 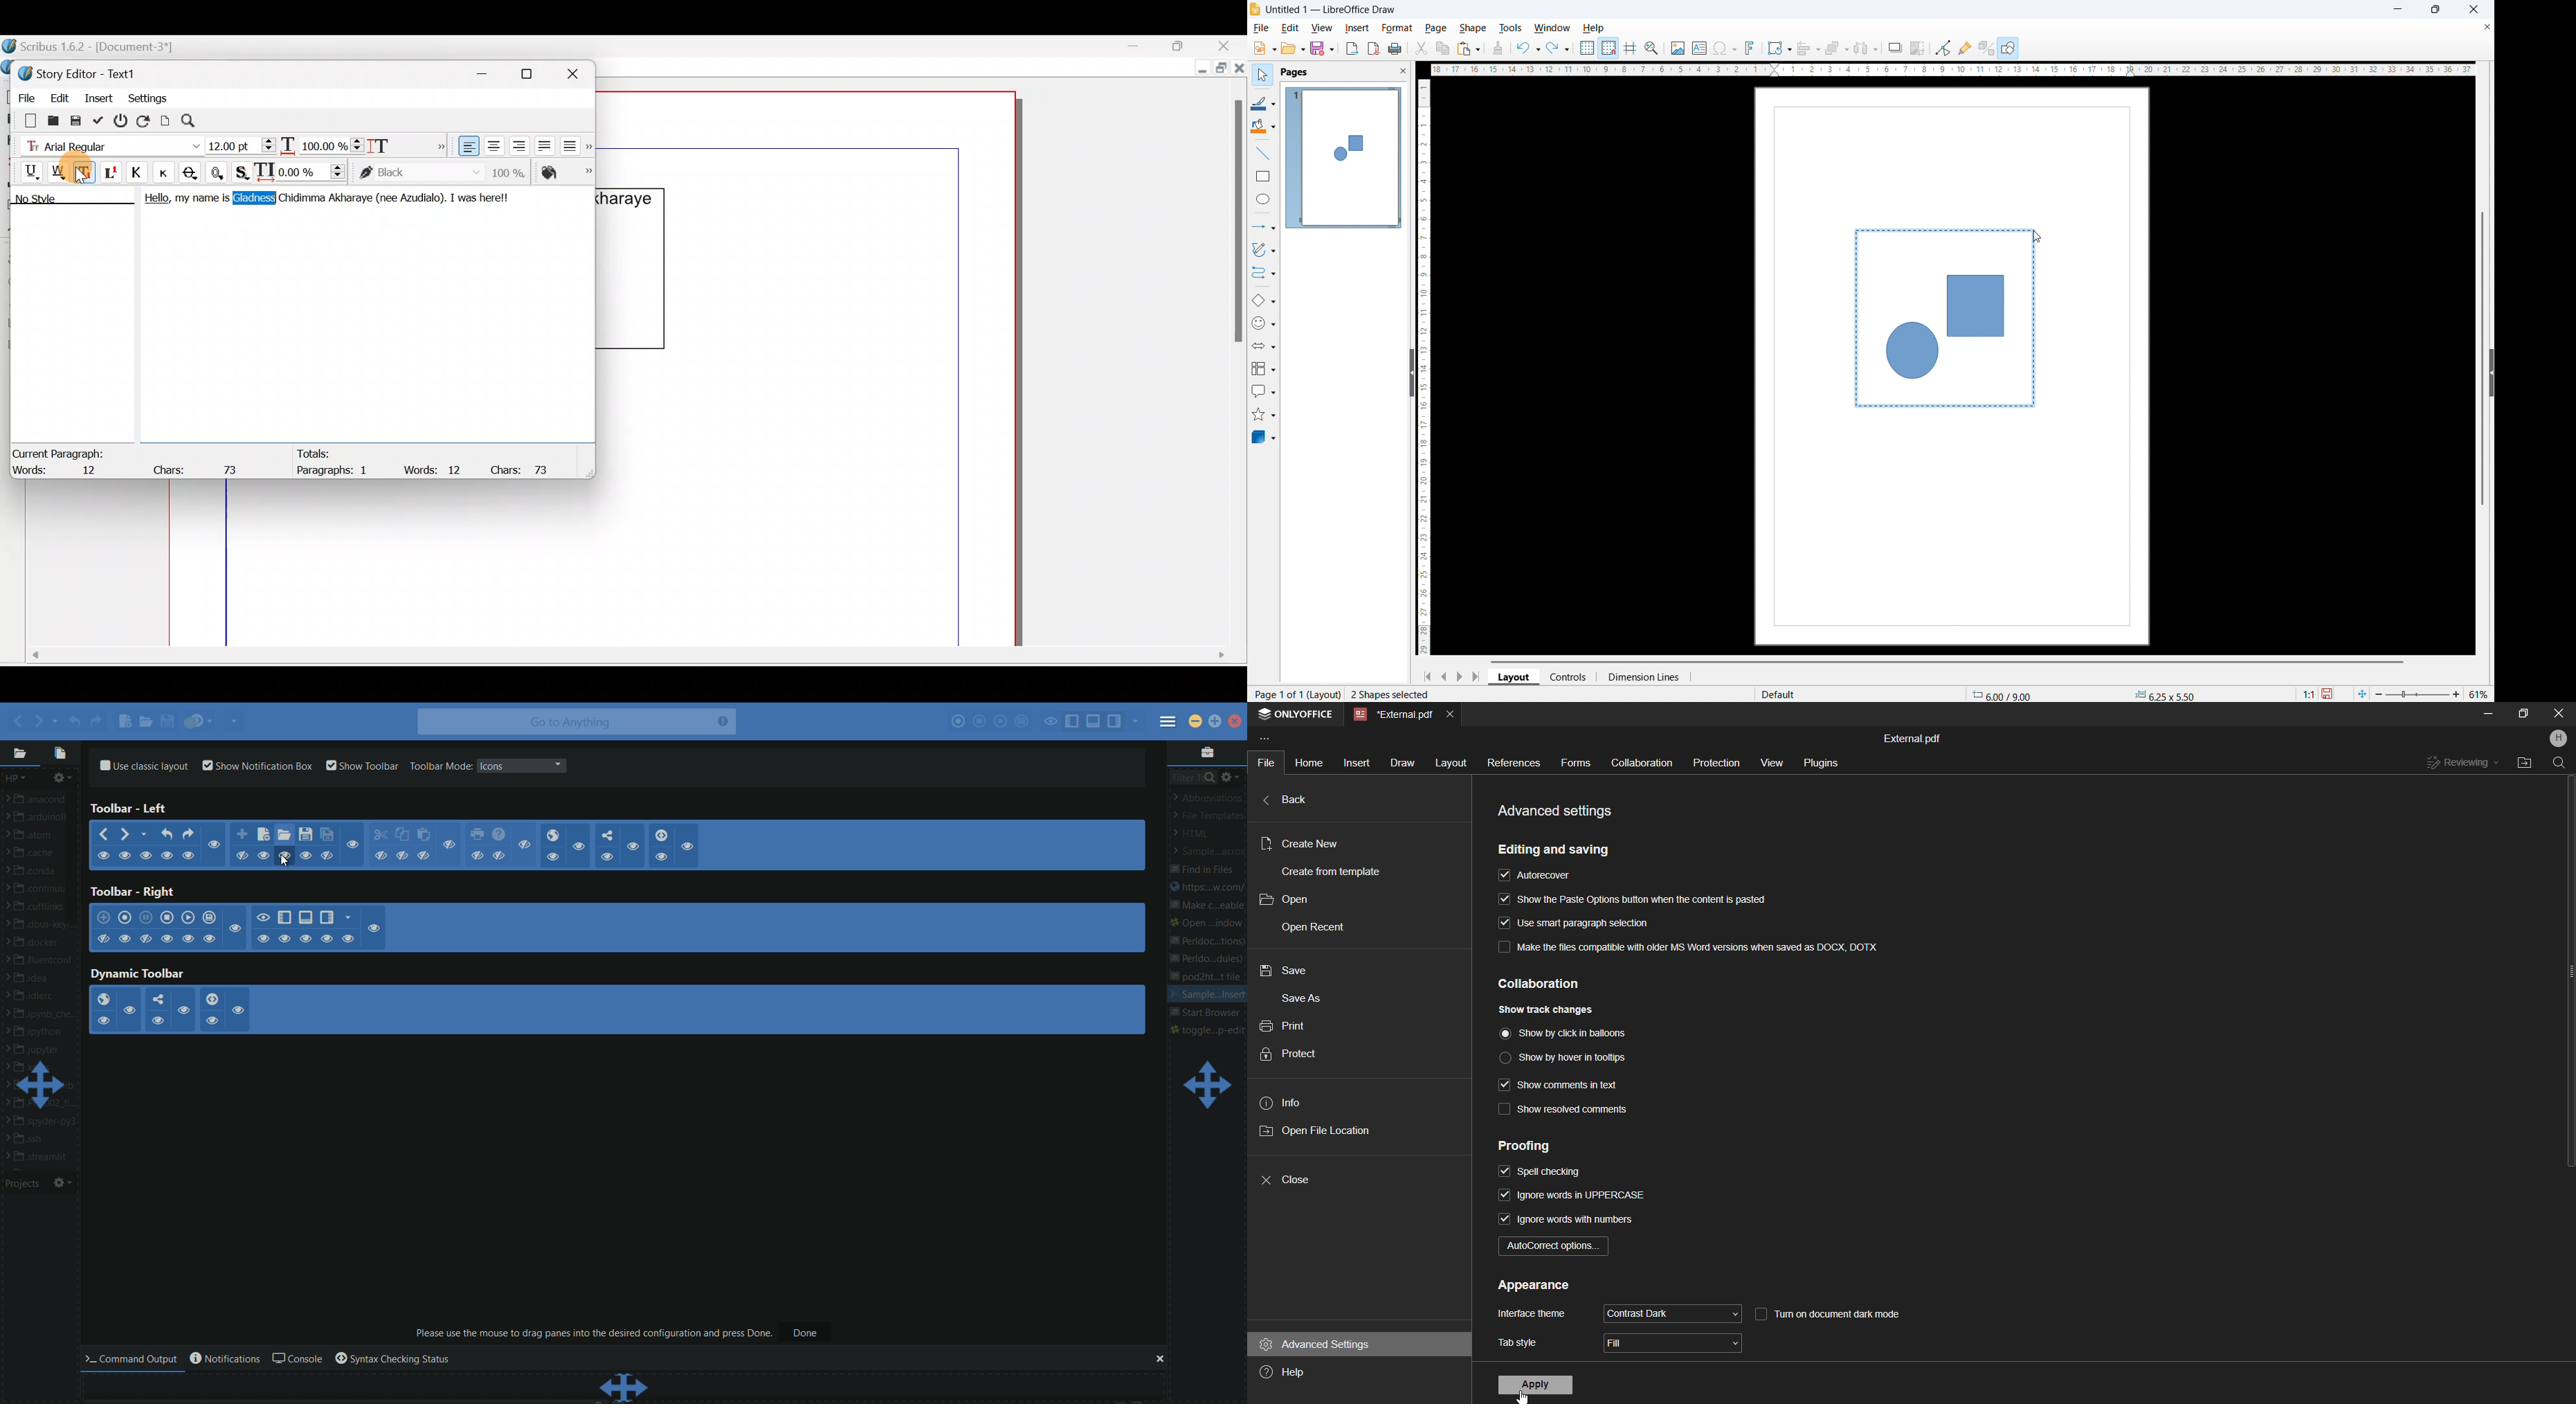 What do you see at coordinates (2396, 9) in the screenshot?
I see `minimize` at bounding box center [2396, 9].